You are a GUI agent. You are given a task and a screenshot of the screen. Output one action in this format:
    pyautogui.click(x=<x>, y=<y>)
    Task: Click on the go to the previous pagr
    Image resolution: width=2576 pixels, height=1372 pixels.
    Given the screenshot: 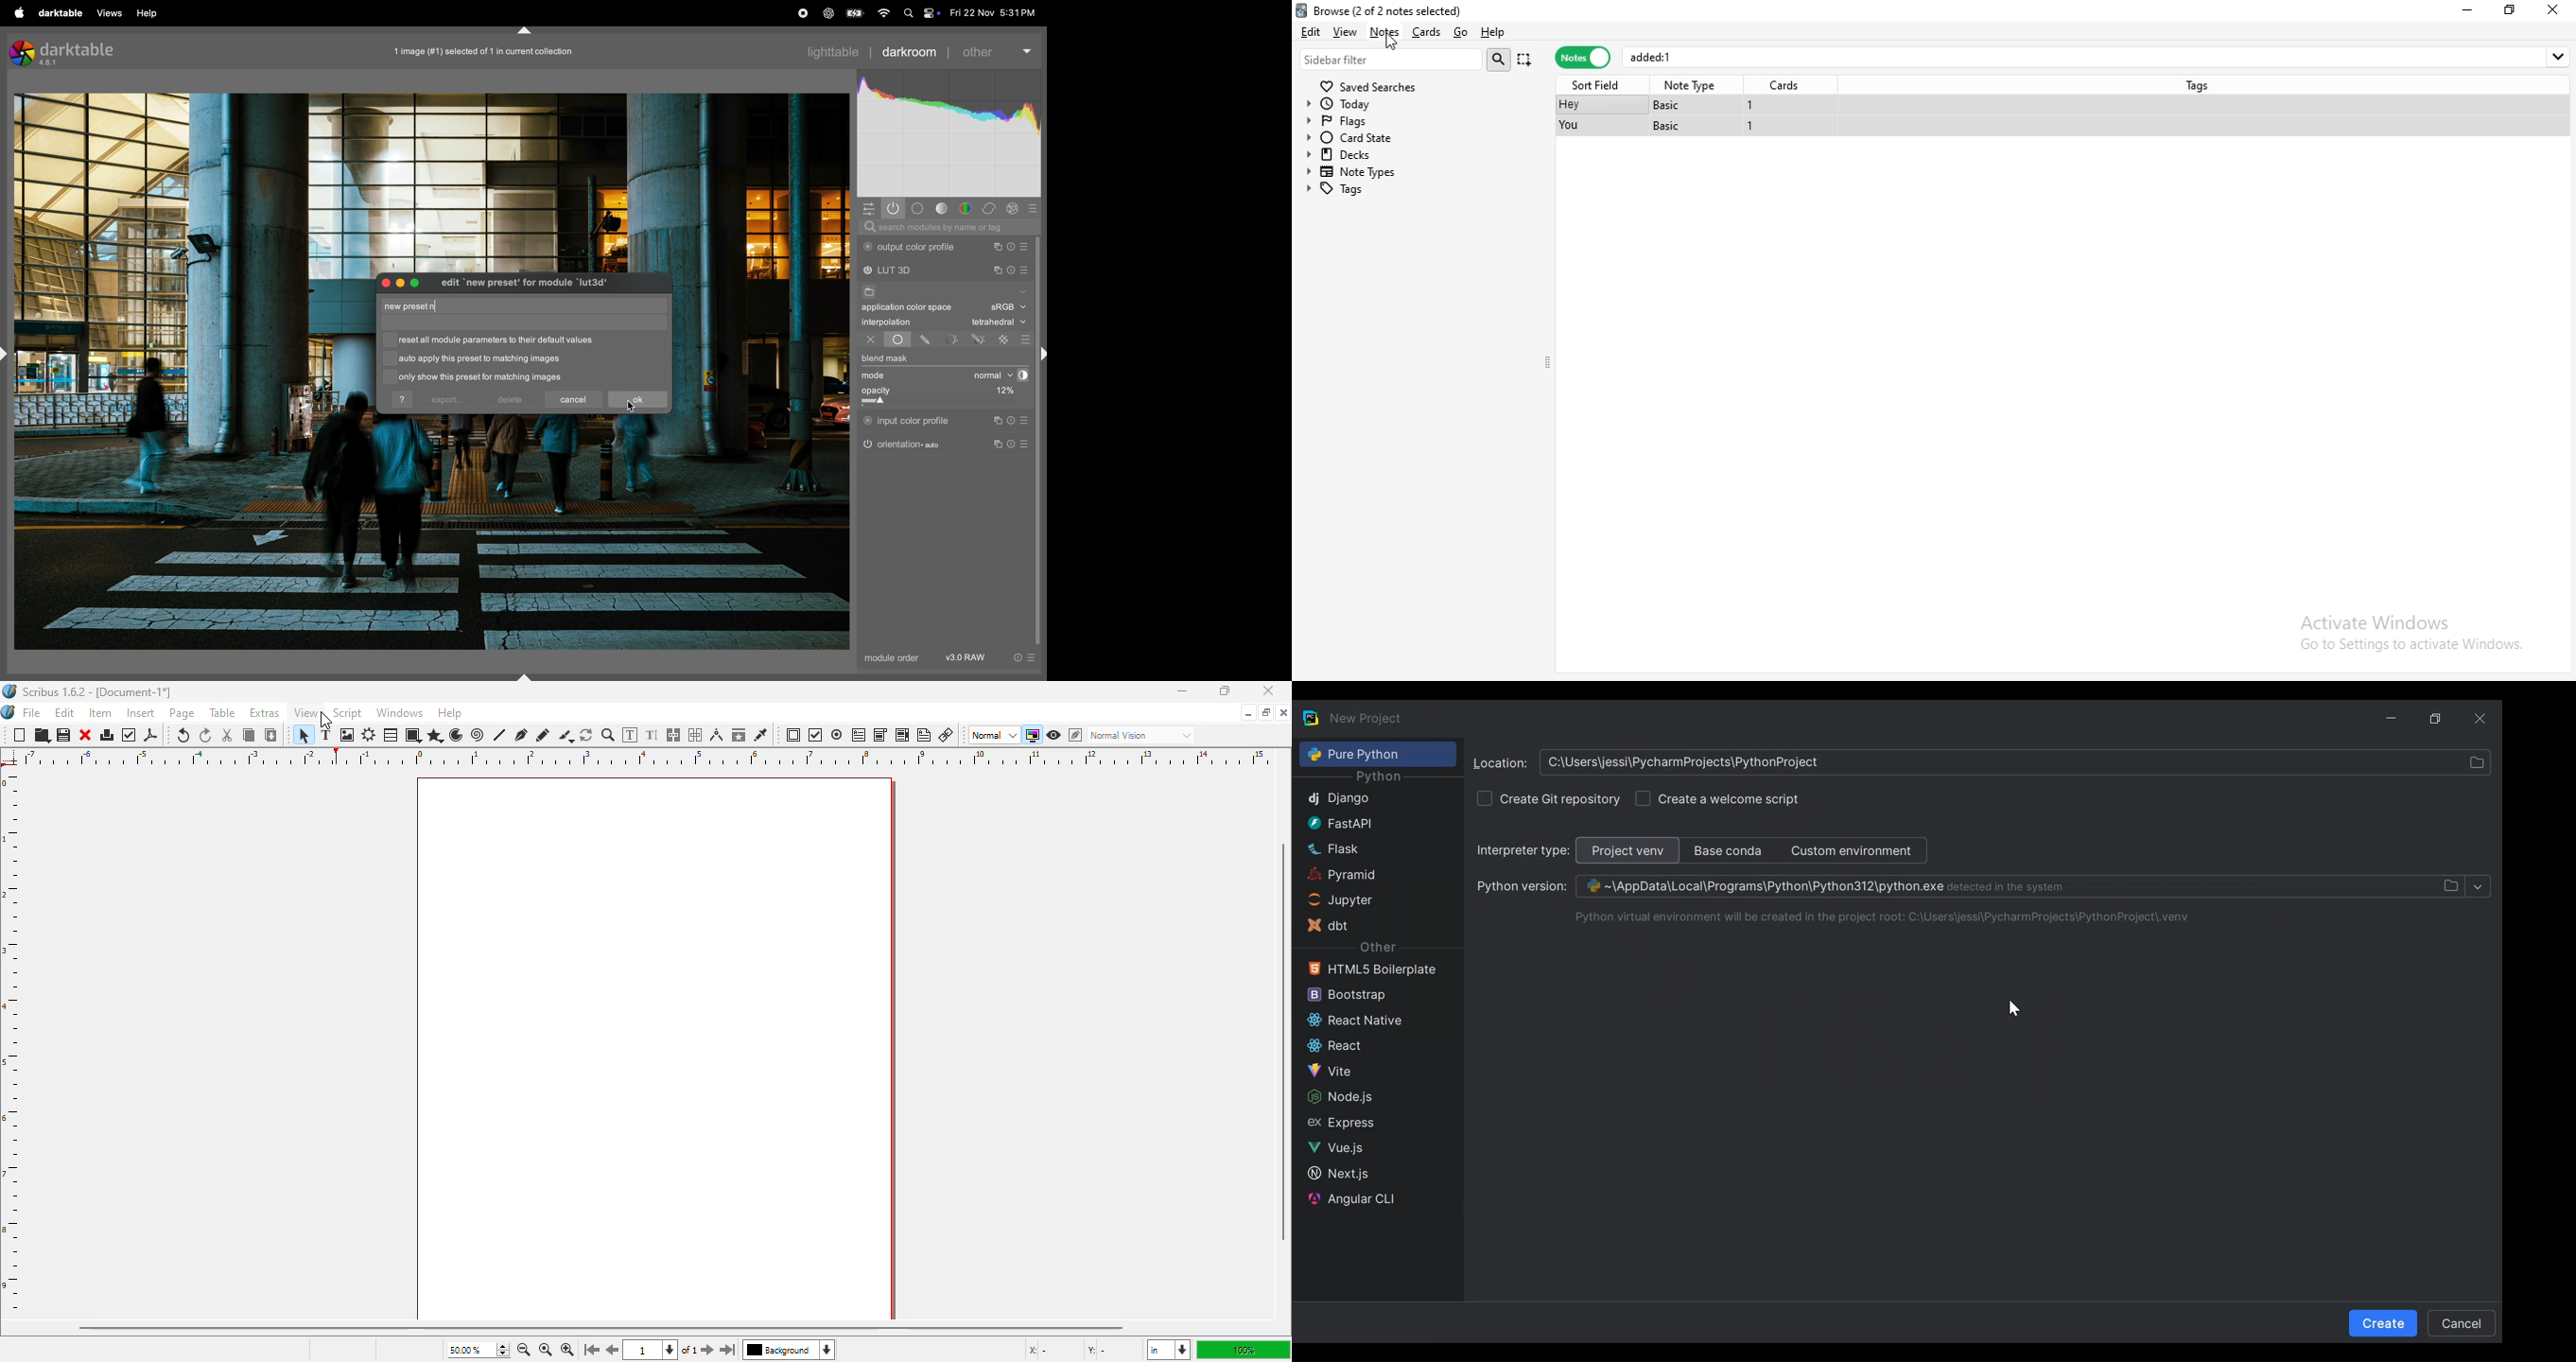 What is the action you would take?
    pyautogui.click(x=614, y=1351)
    